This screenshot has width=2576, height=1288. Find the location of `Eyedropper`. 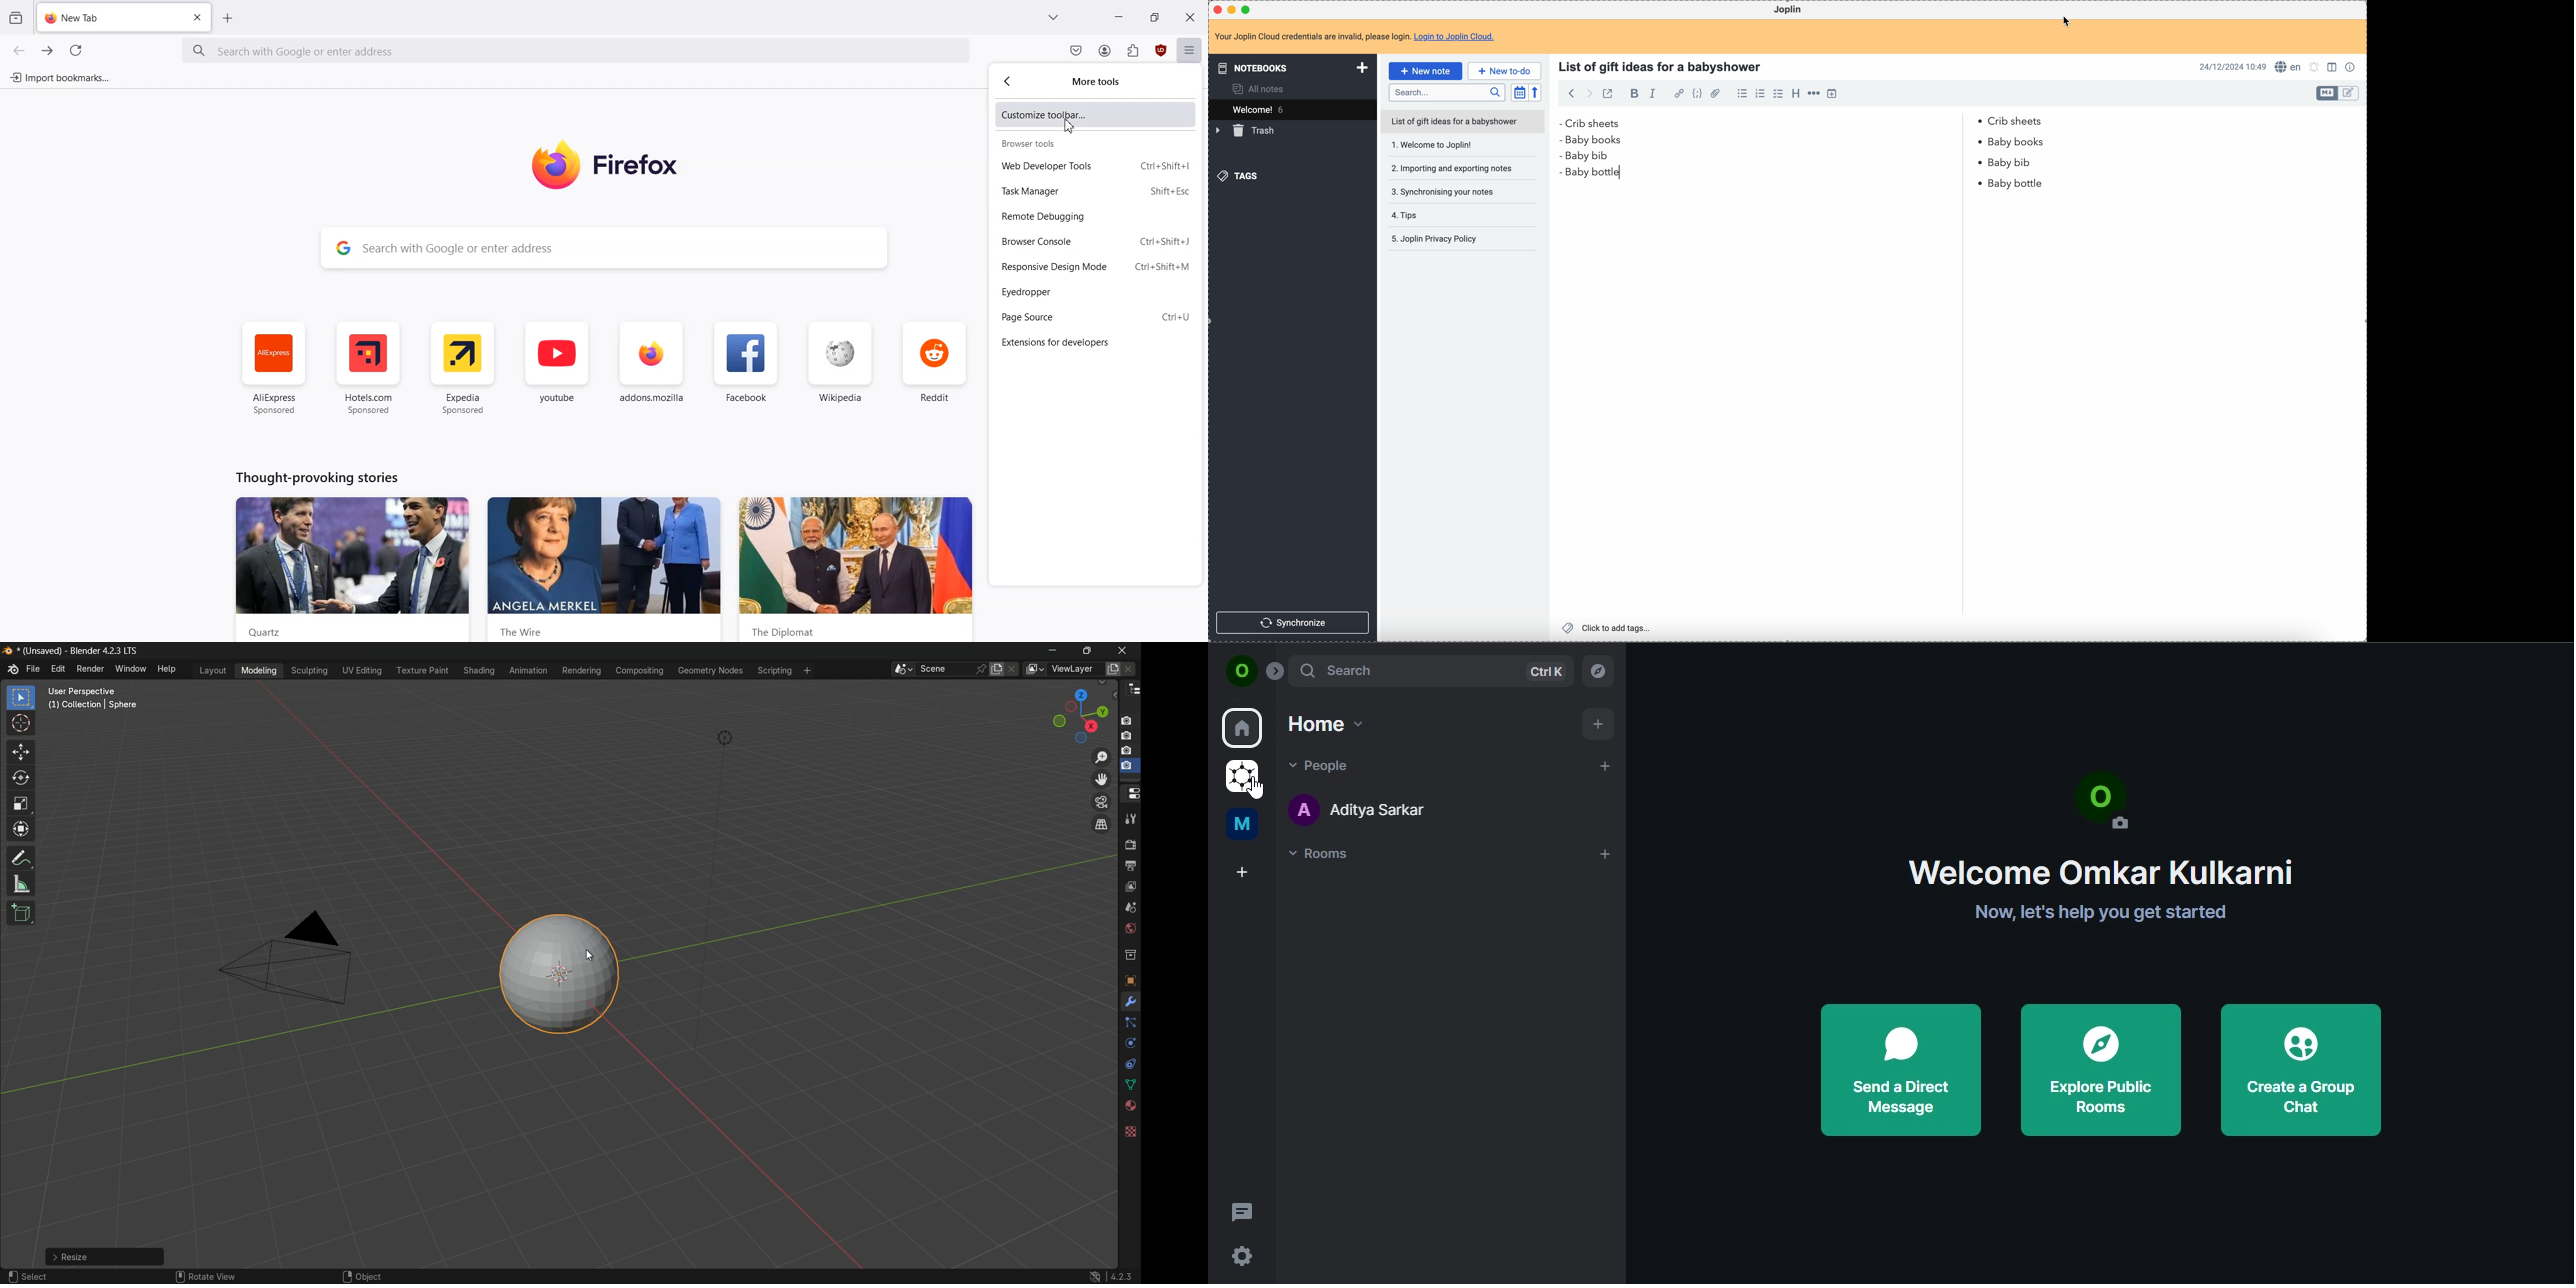

Eyedropper is located at coordinates (1049, 292).